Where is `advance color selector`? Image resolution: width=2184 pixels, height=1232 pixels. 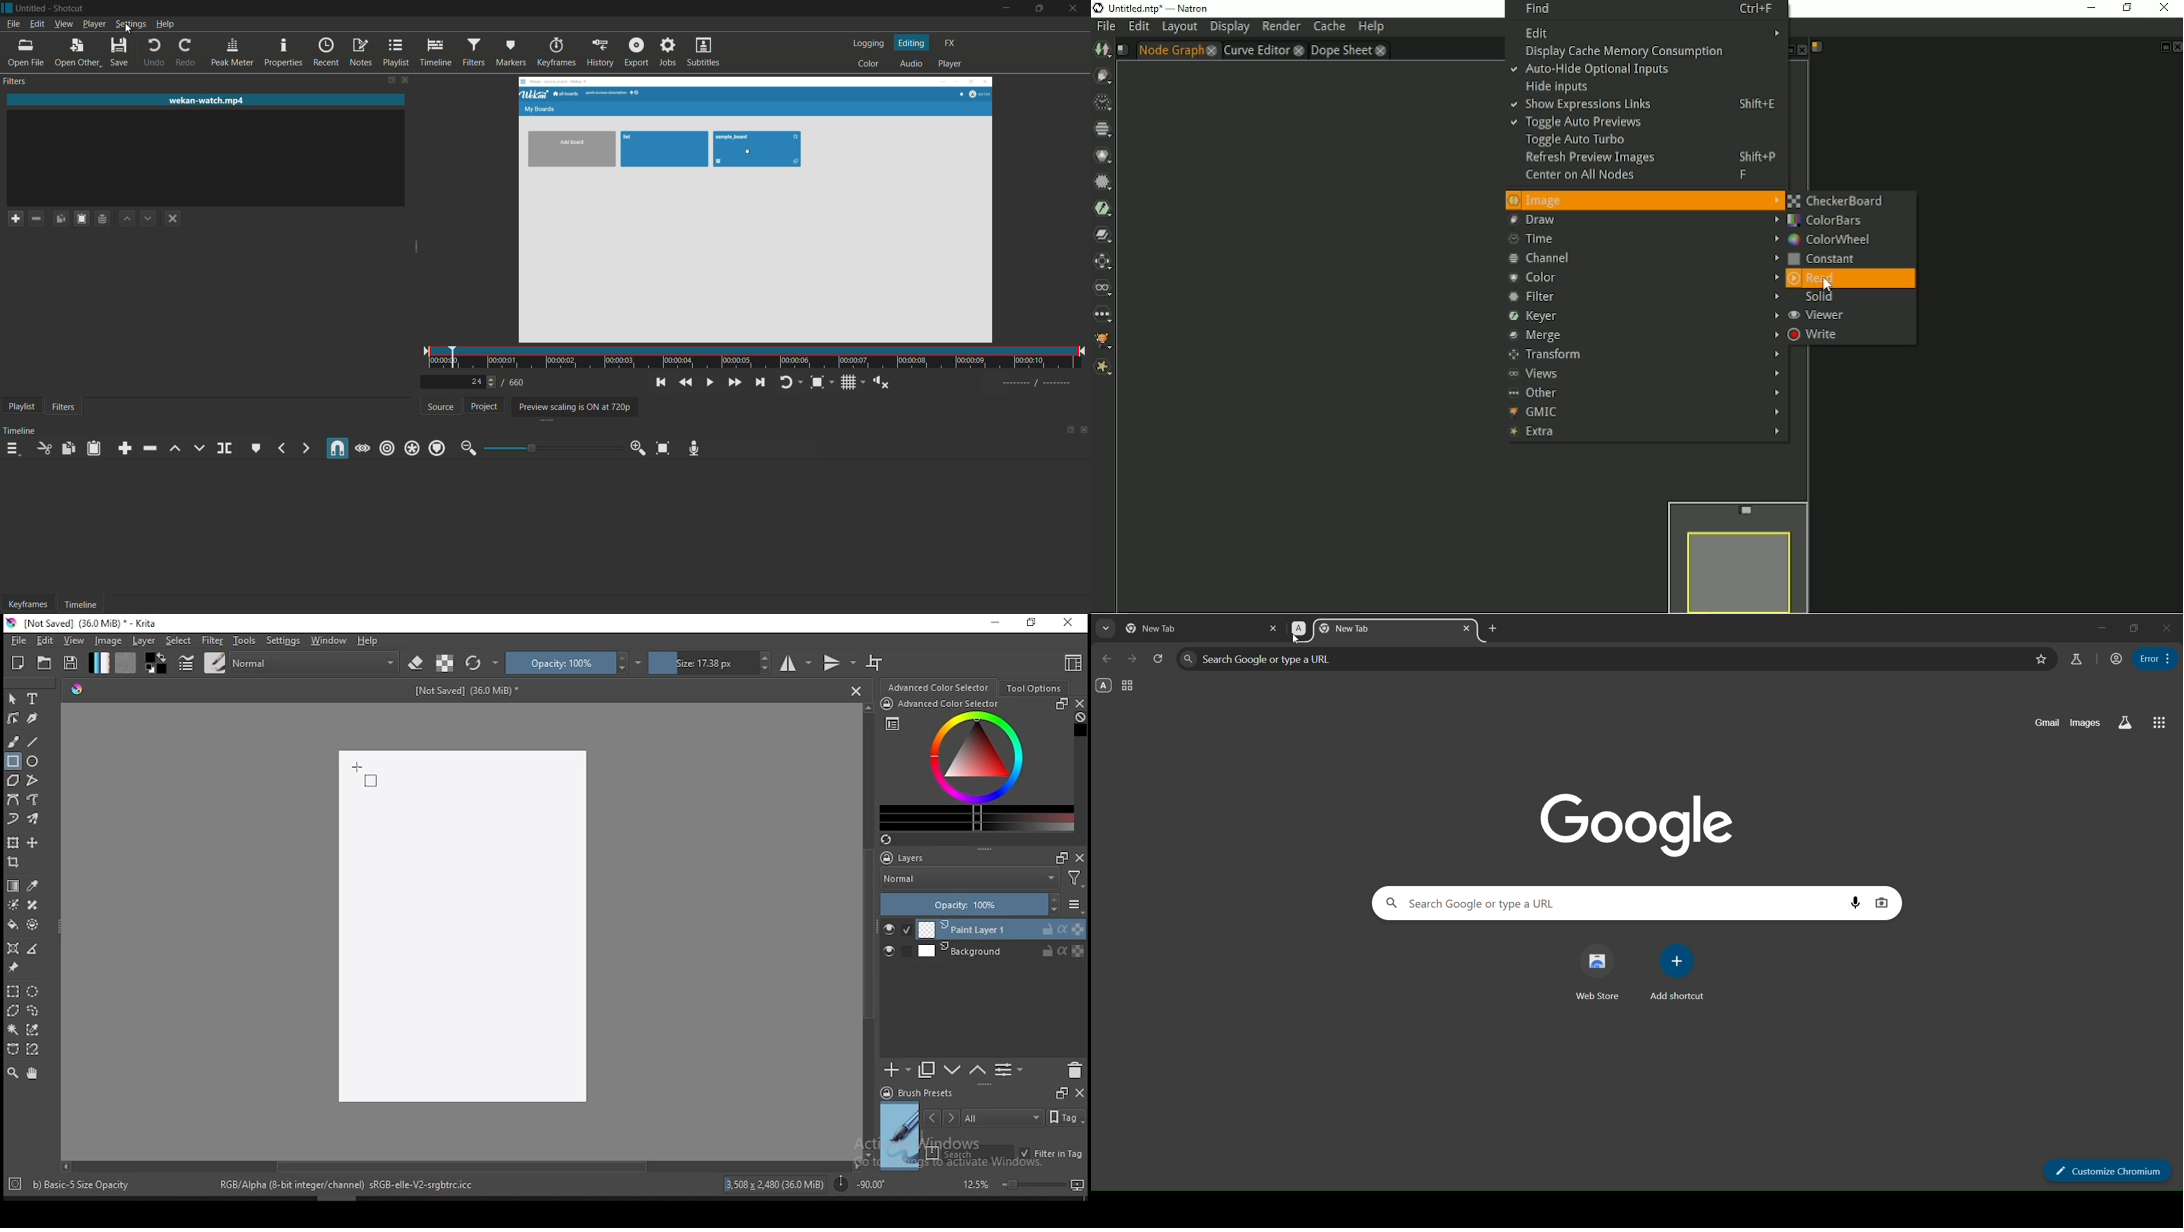
advance color selector is located at coordinates (941, 686).